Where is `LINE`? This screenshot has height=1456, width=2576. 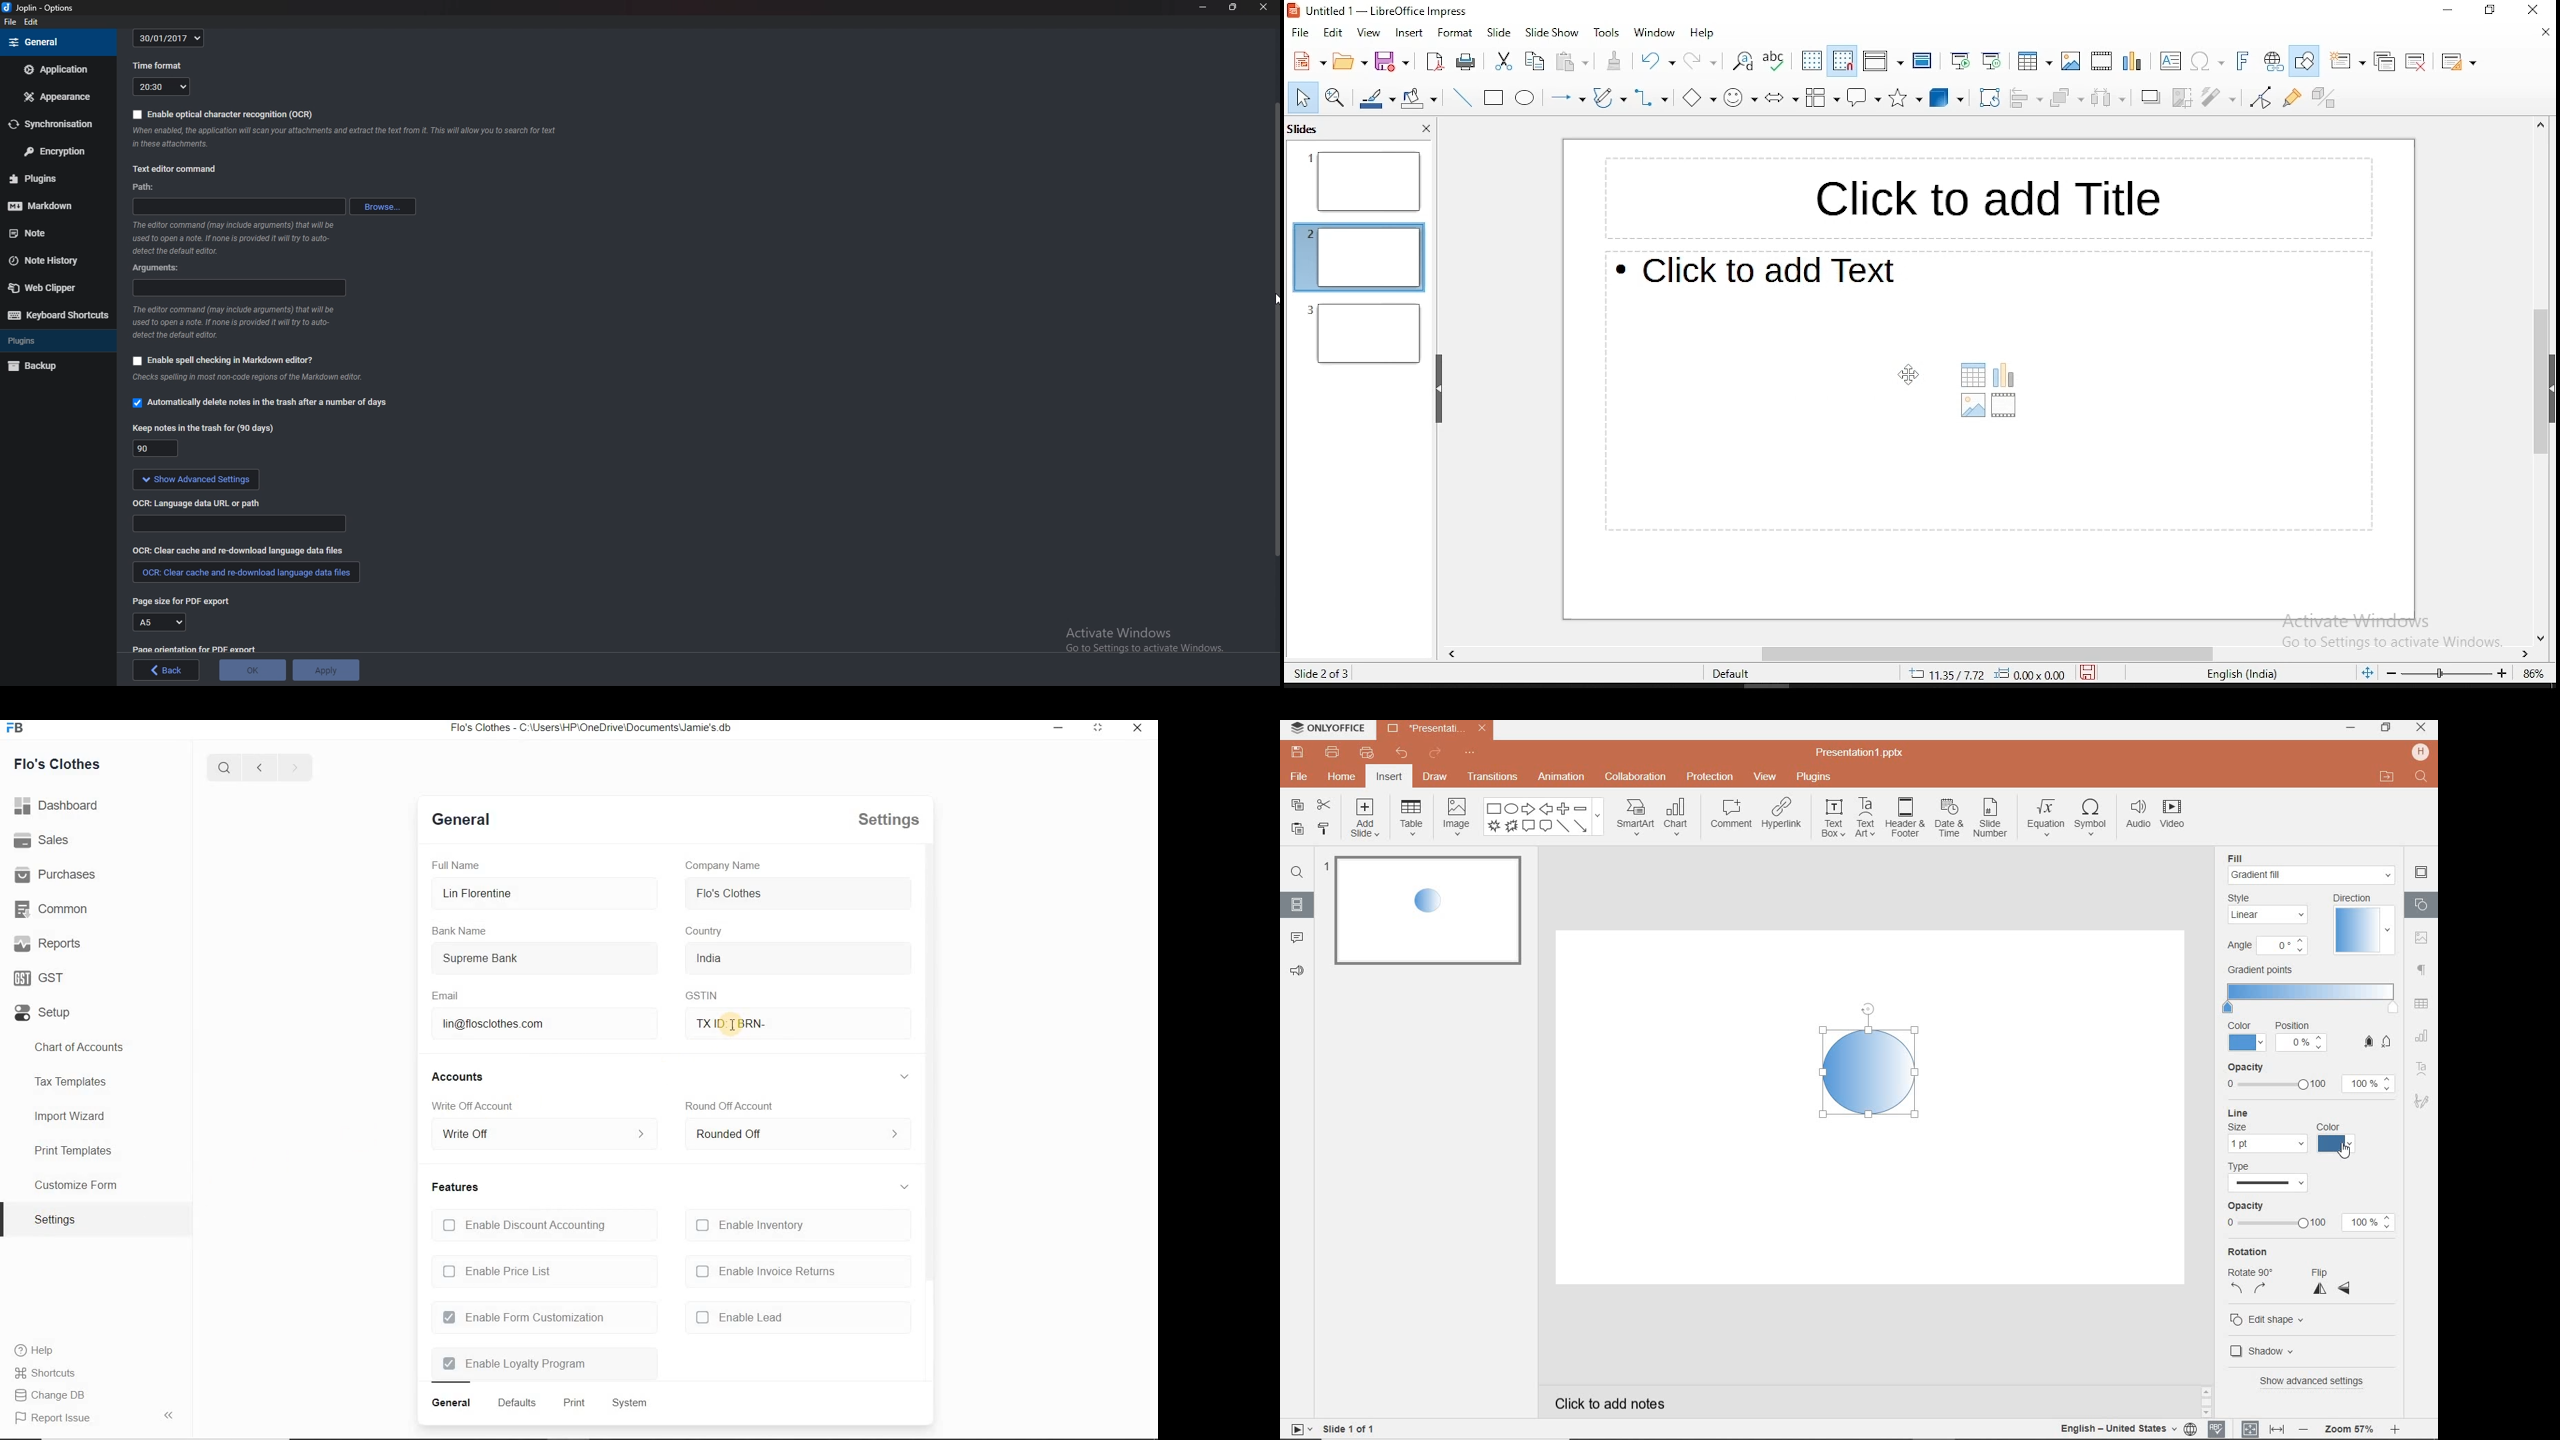
LINE is located at coordinates (2297, 1113).